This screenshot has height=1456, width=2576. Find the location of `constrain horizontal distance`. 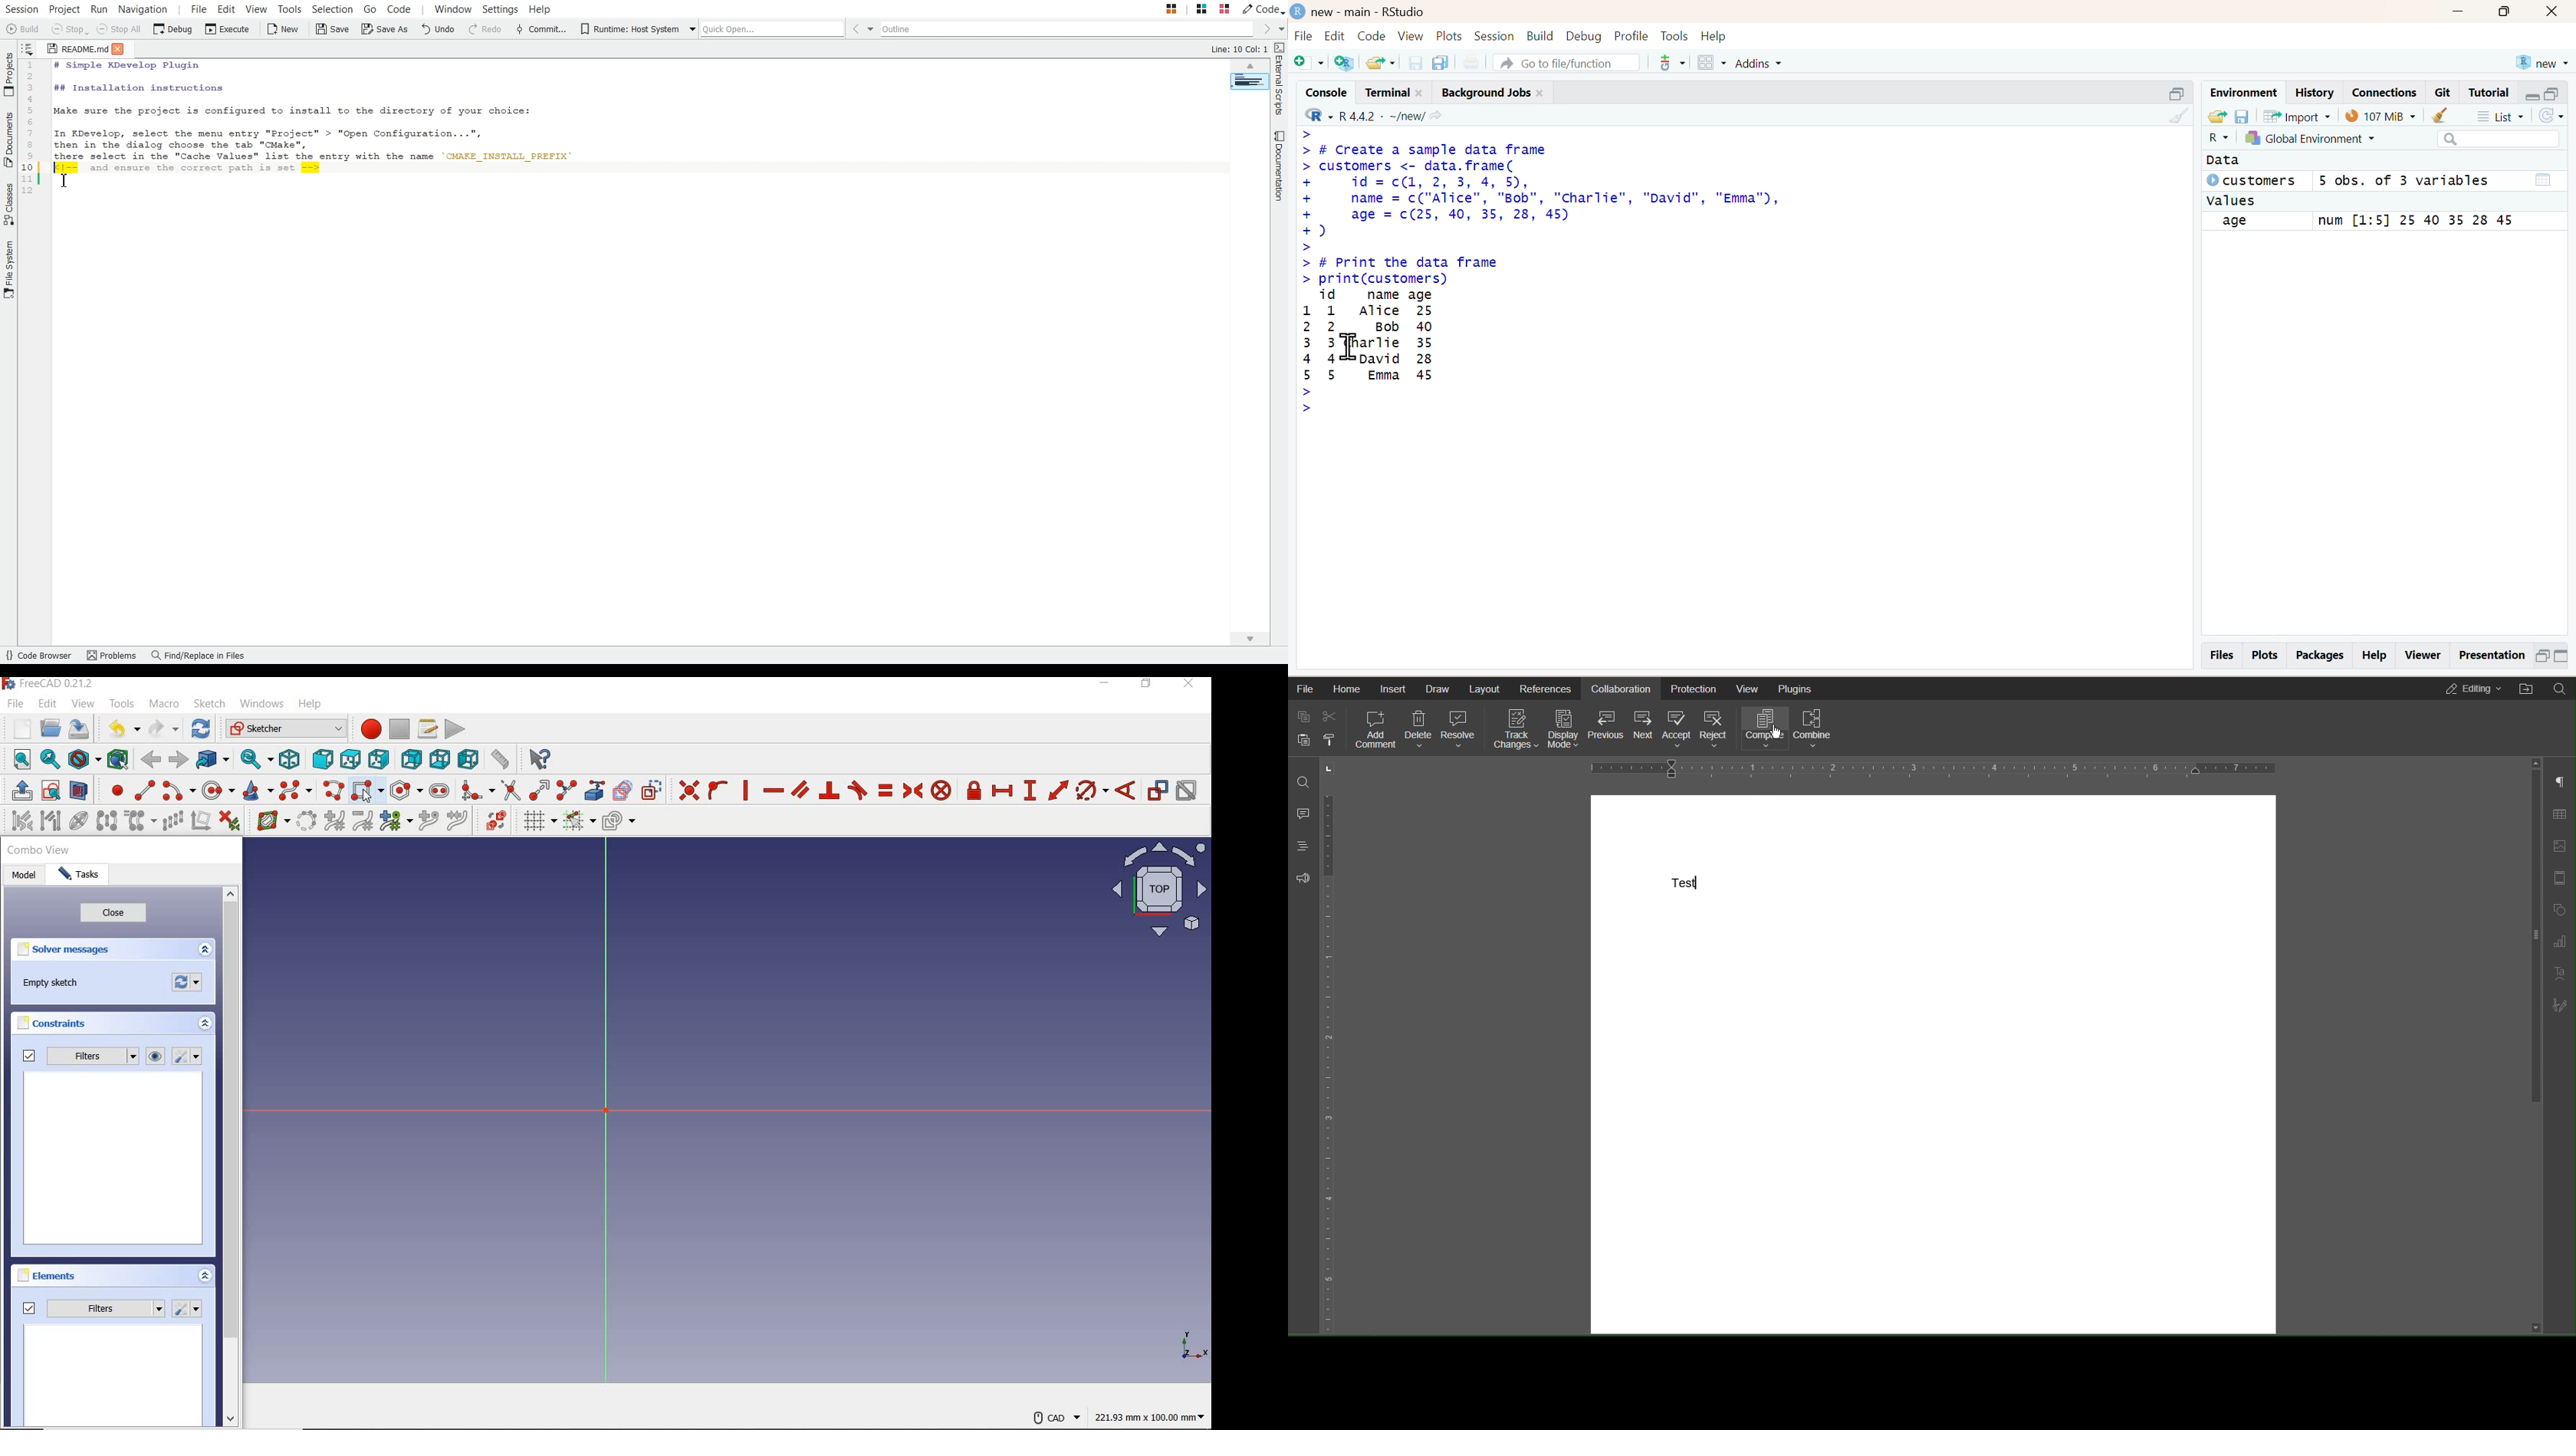

constrain horizontal distance is located at coordinates (1003, 792).